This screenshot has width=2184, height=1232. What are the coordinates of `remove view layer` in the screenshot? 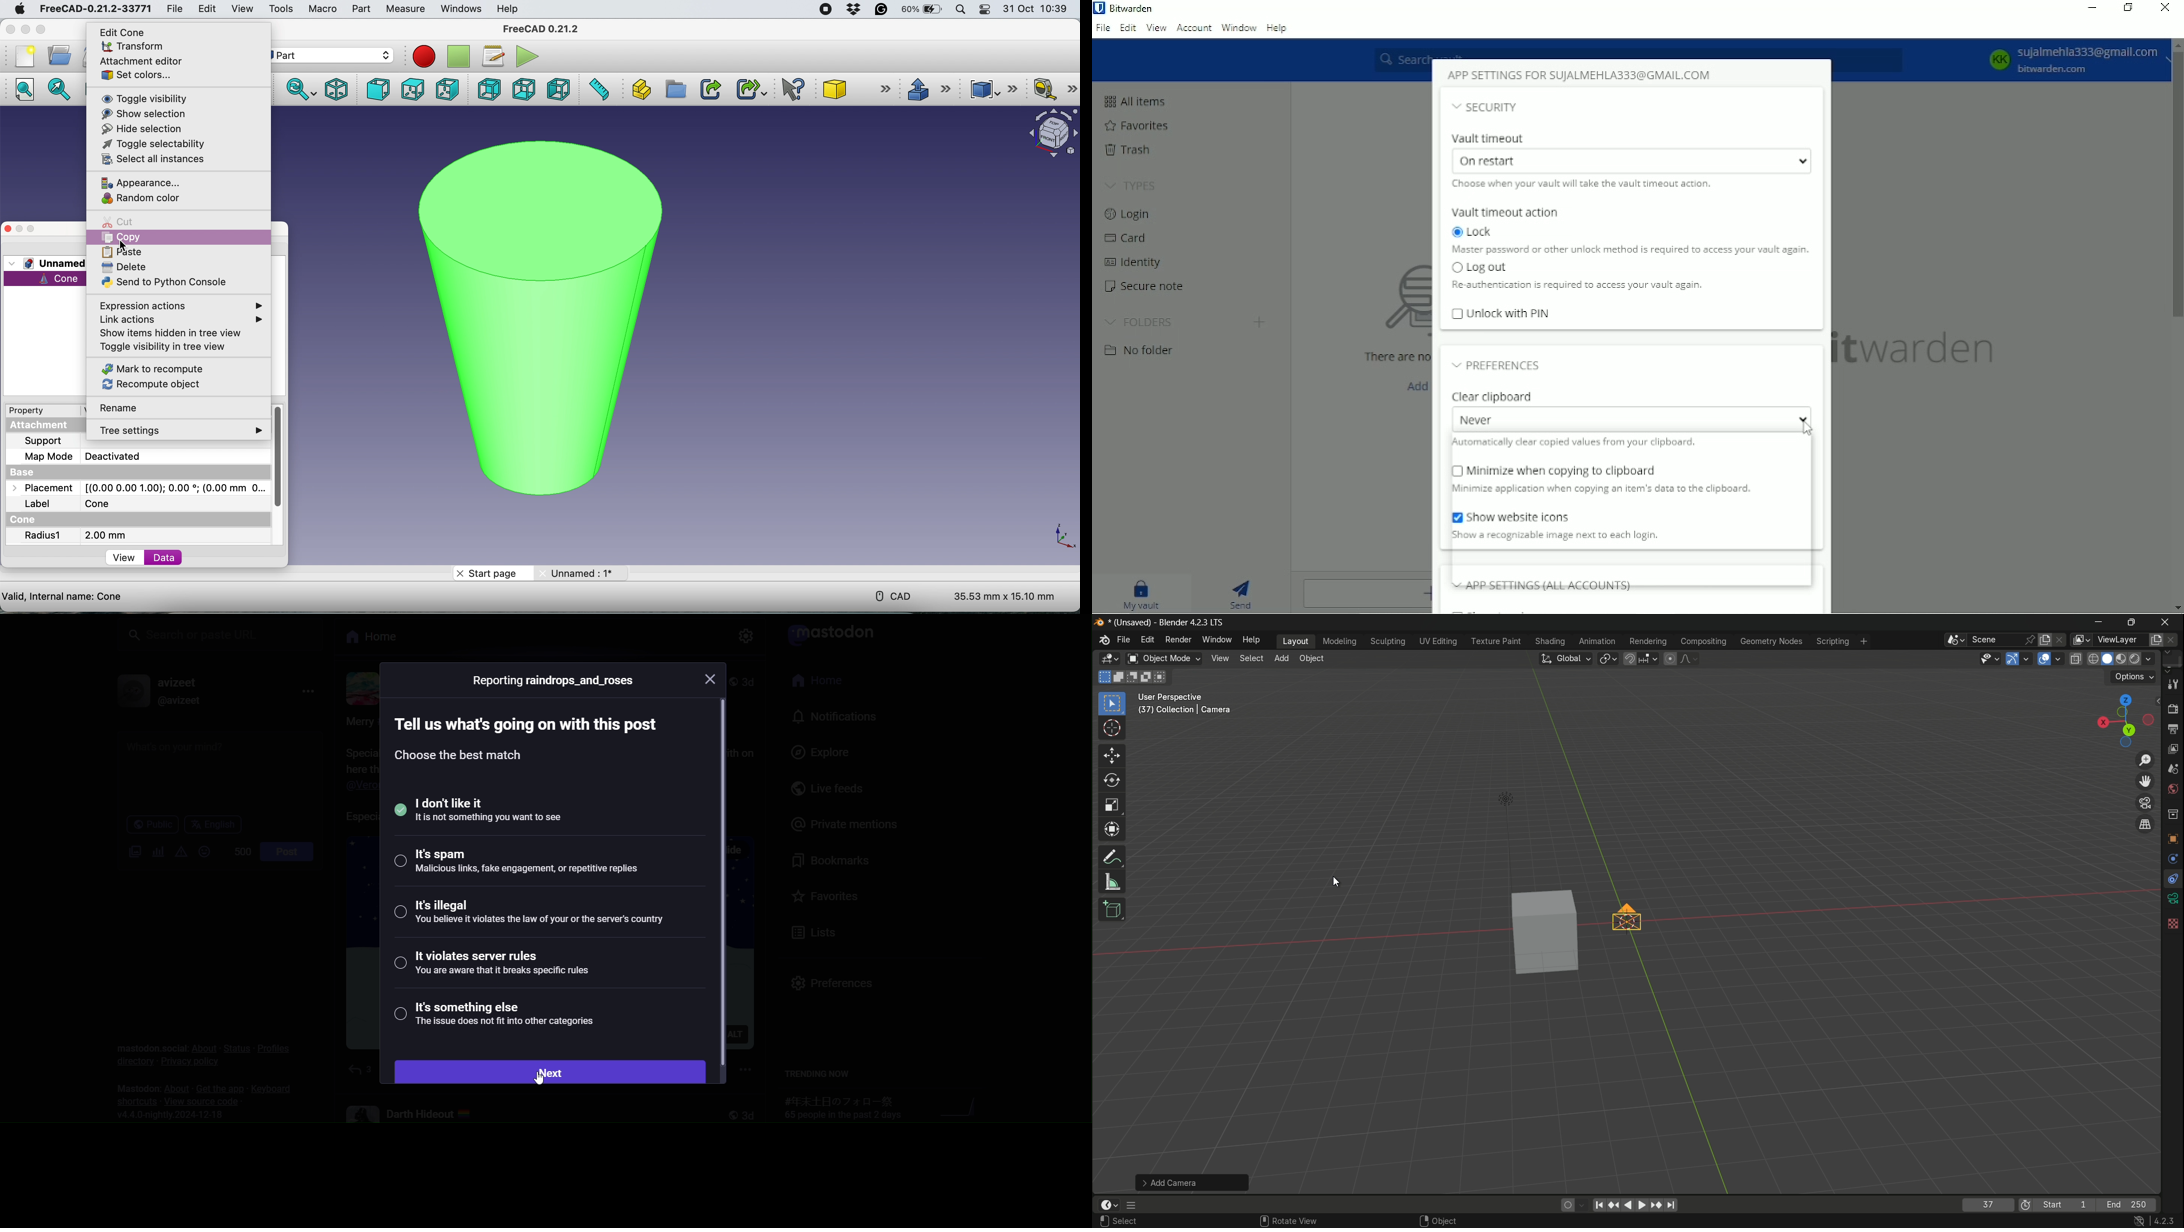 It's located at (2174, 641).